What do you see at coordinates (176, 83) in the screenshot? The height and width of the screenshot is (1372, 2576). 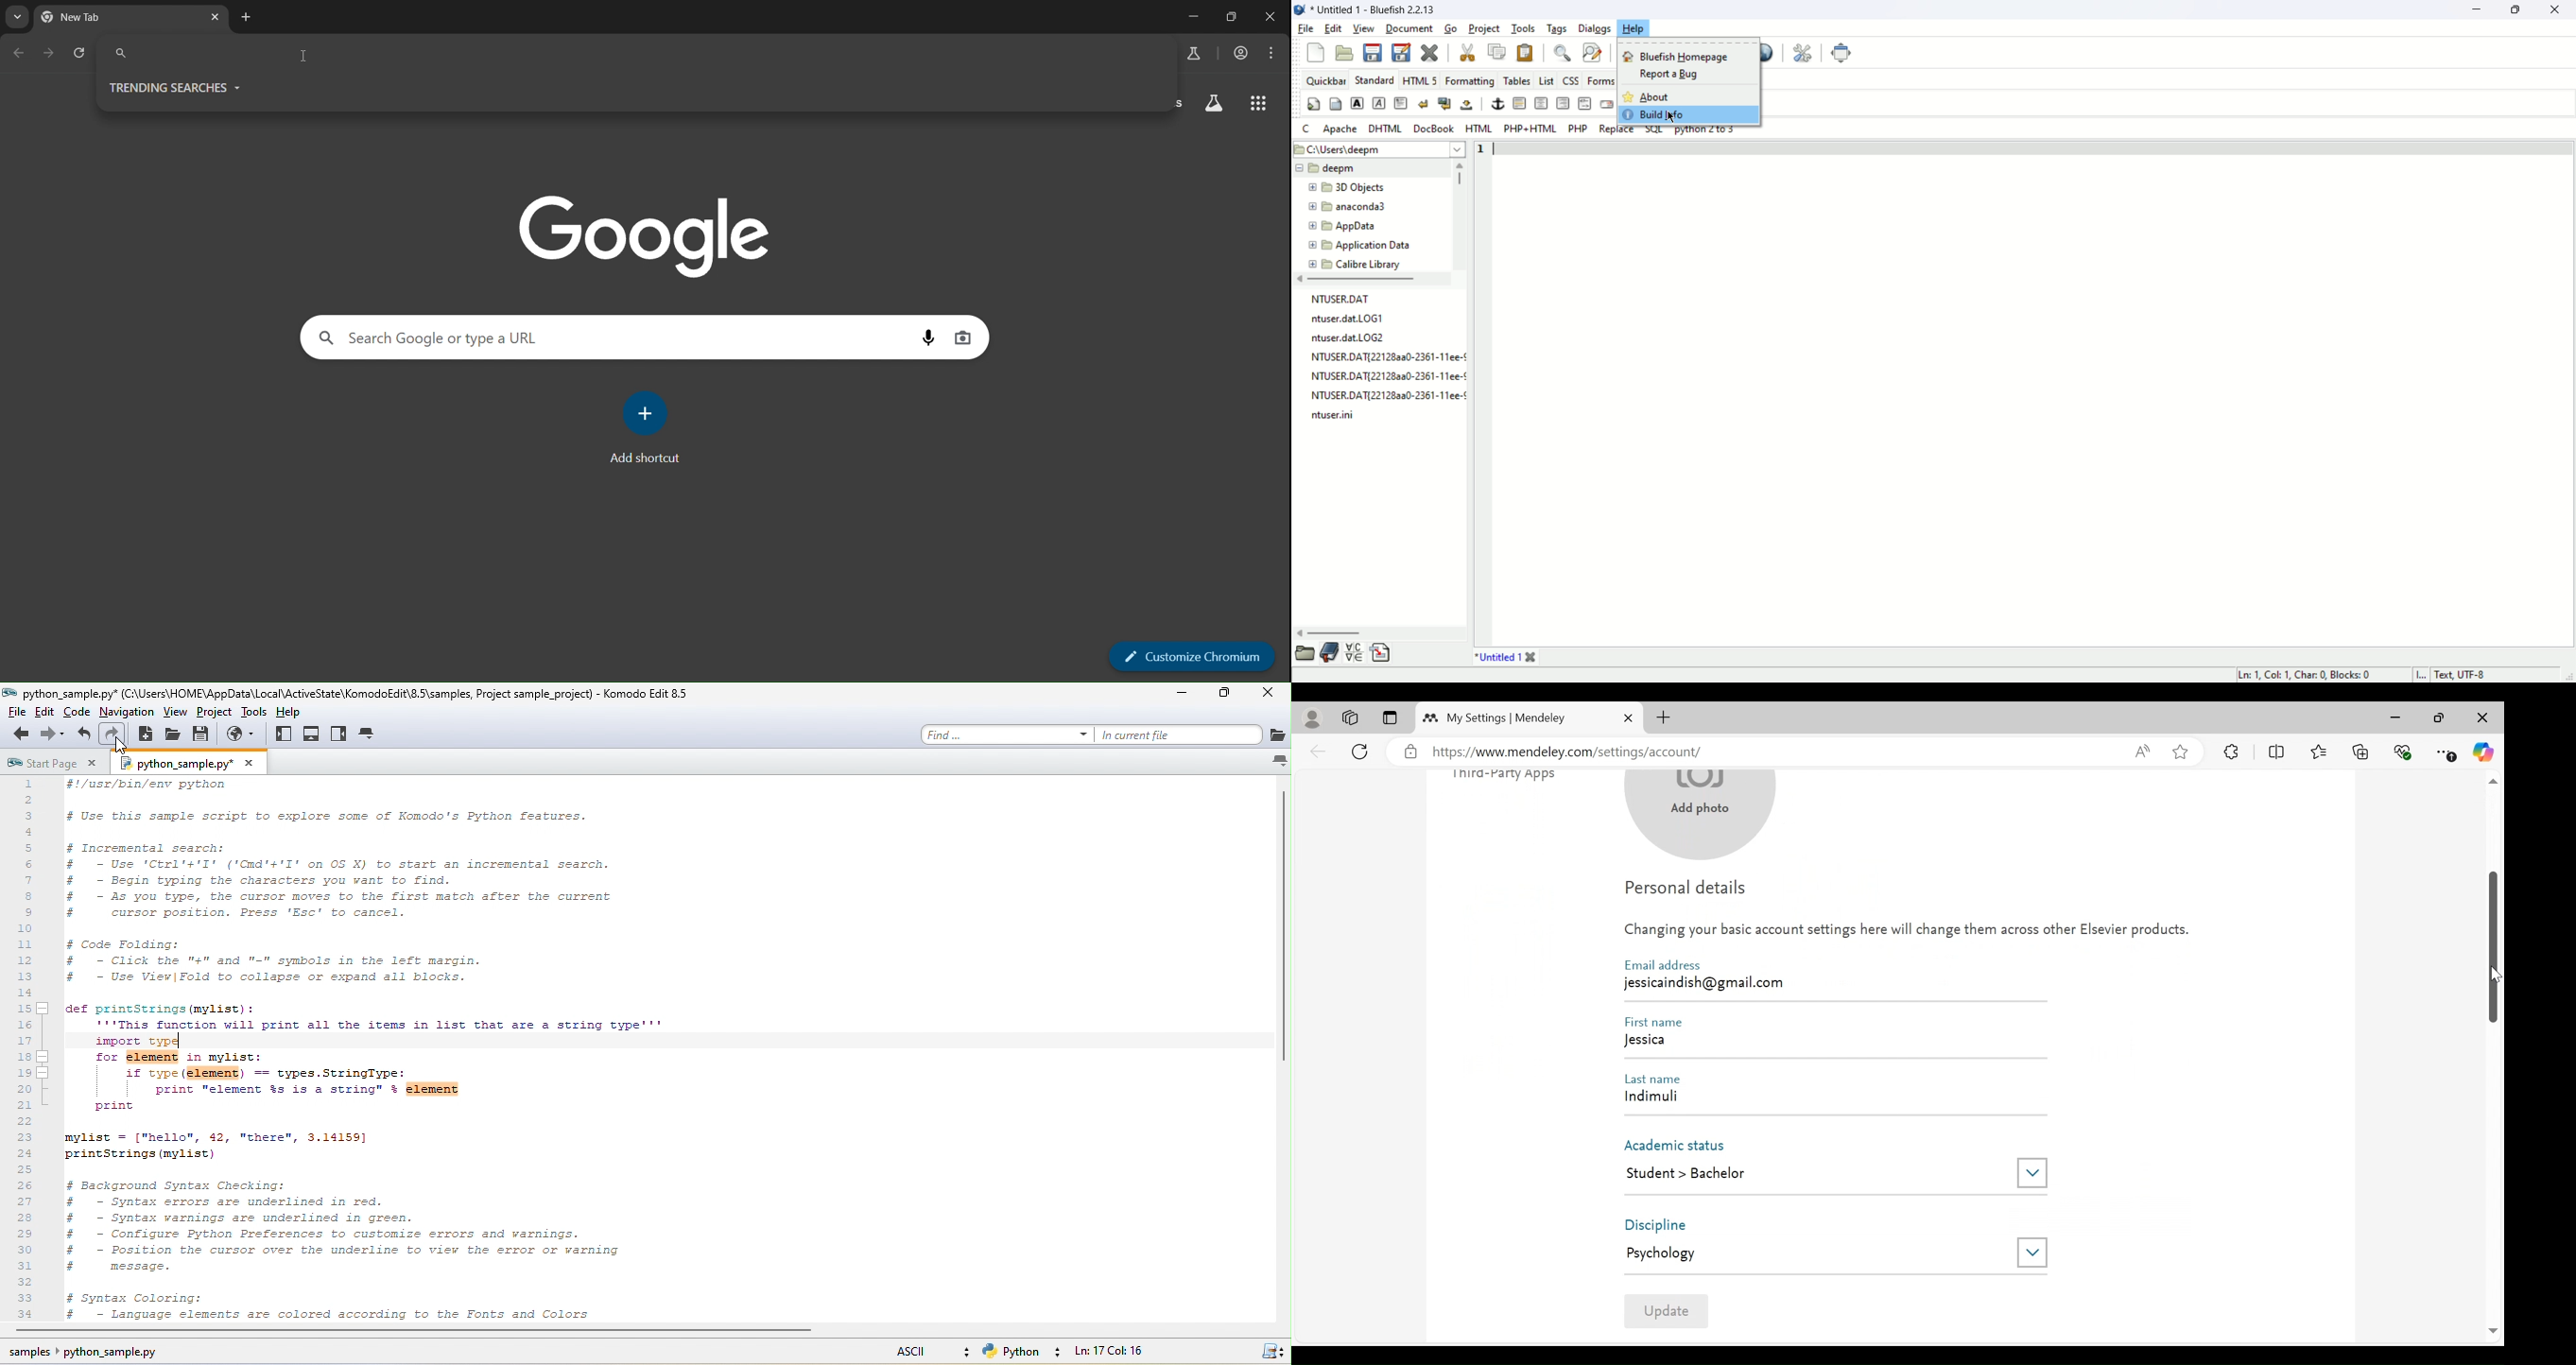 I see `trending searches` at bounding box center [176, 83].